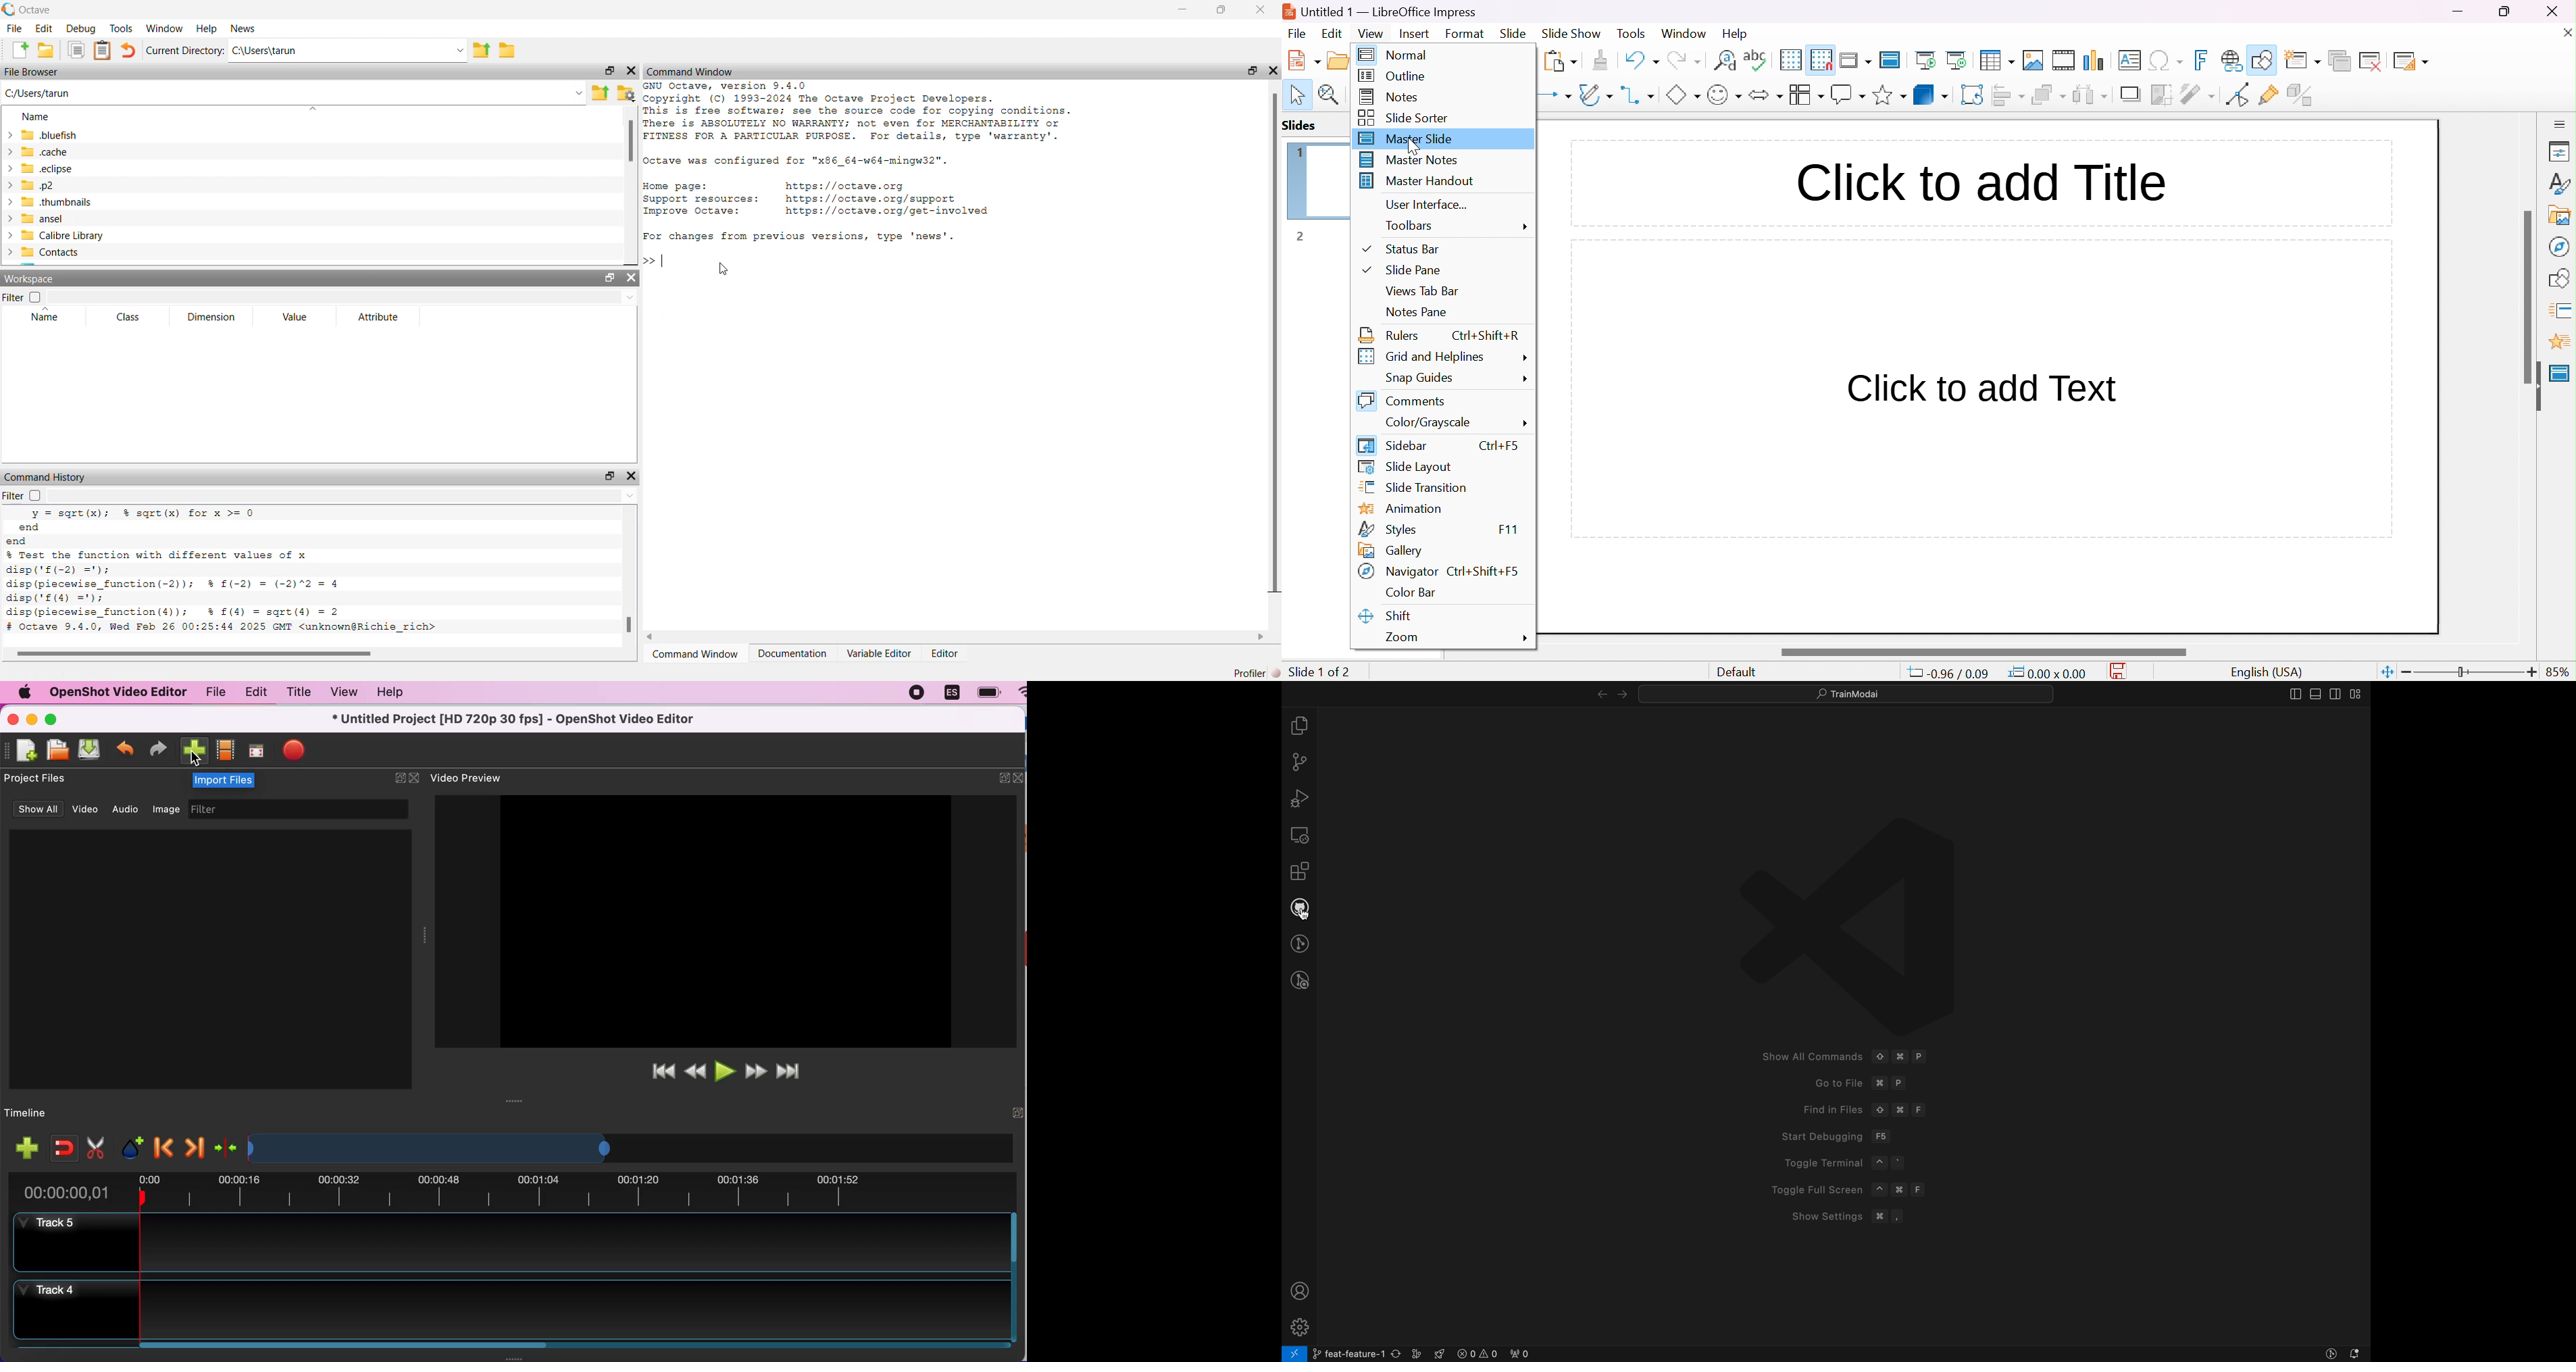 The image size is (2576, 1372). Describe the element at coordinates (2529, 296) in the screenshot. I see `slider` at that location.